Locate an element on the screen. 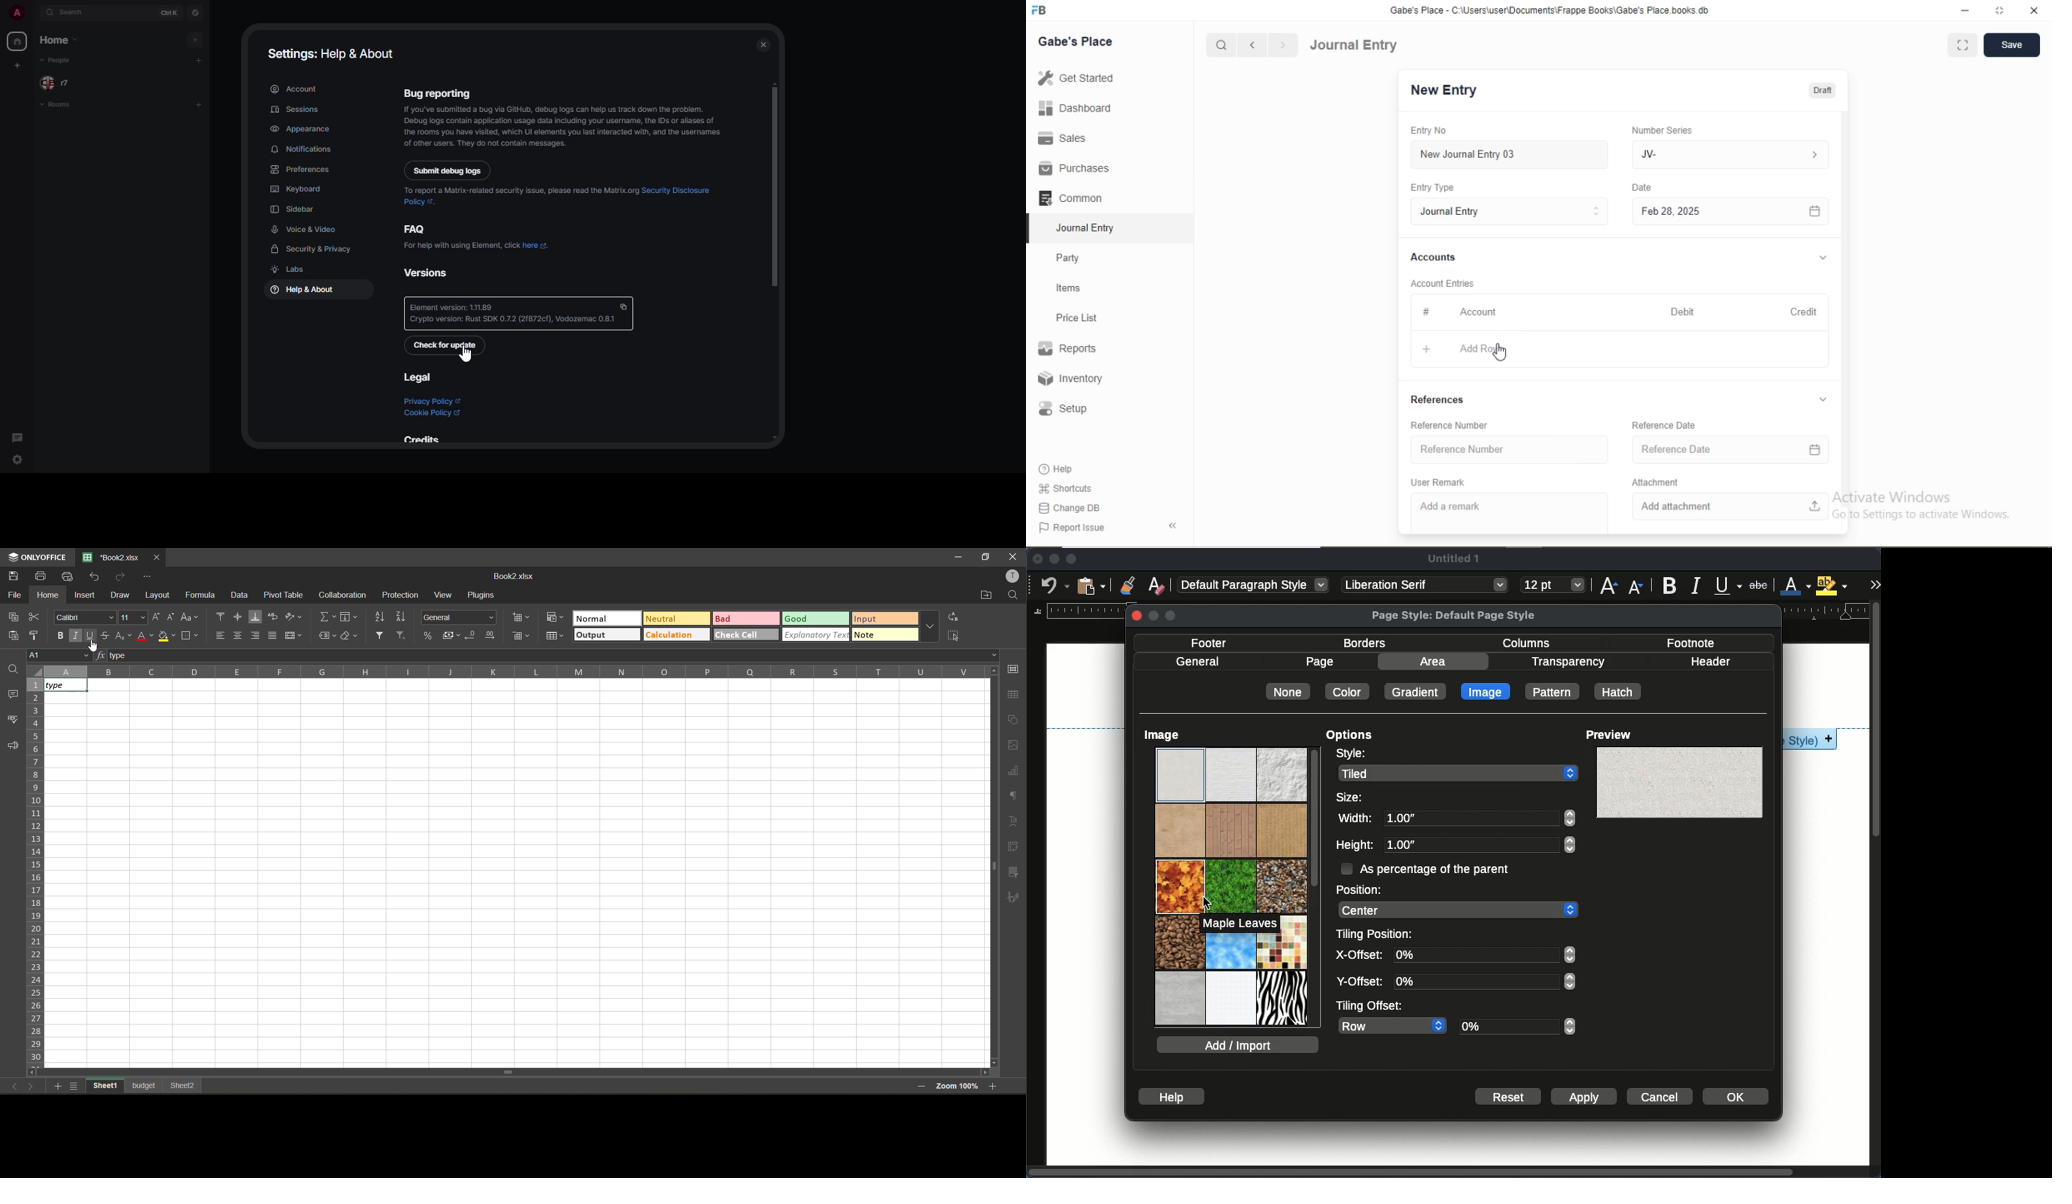 This screenshot has width=2072, height=1204. footer is located at coordinates (1211, 644).